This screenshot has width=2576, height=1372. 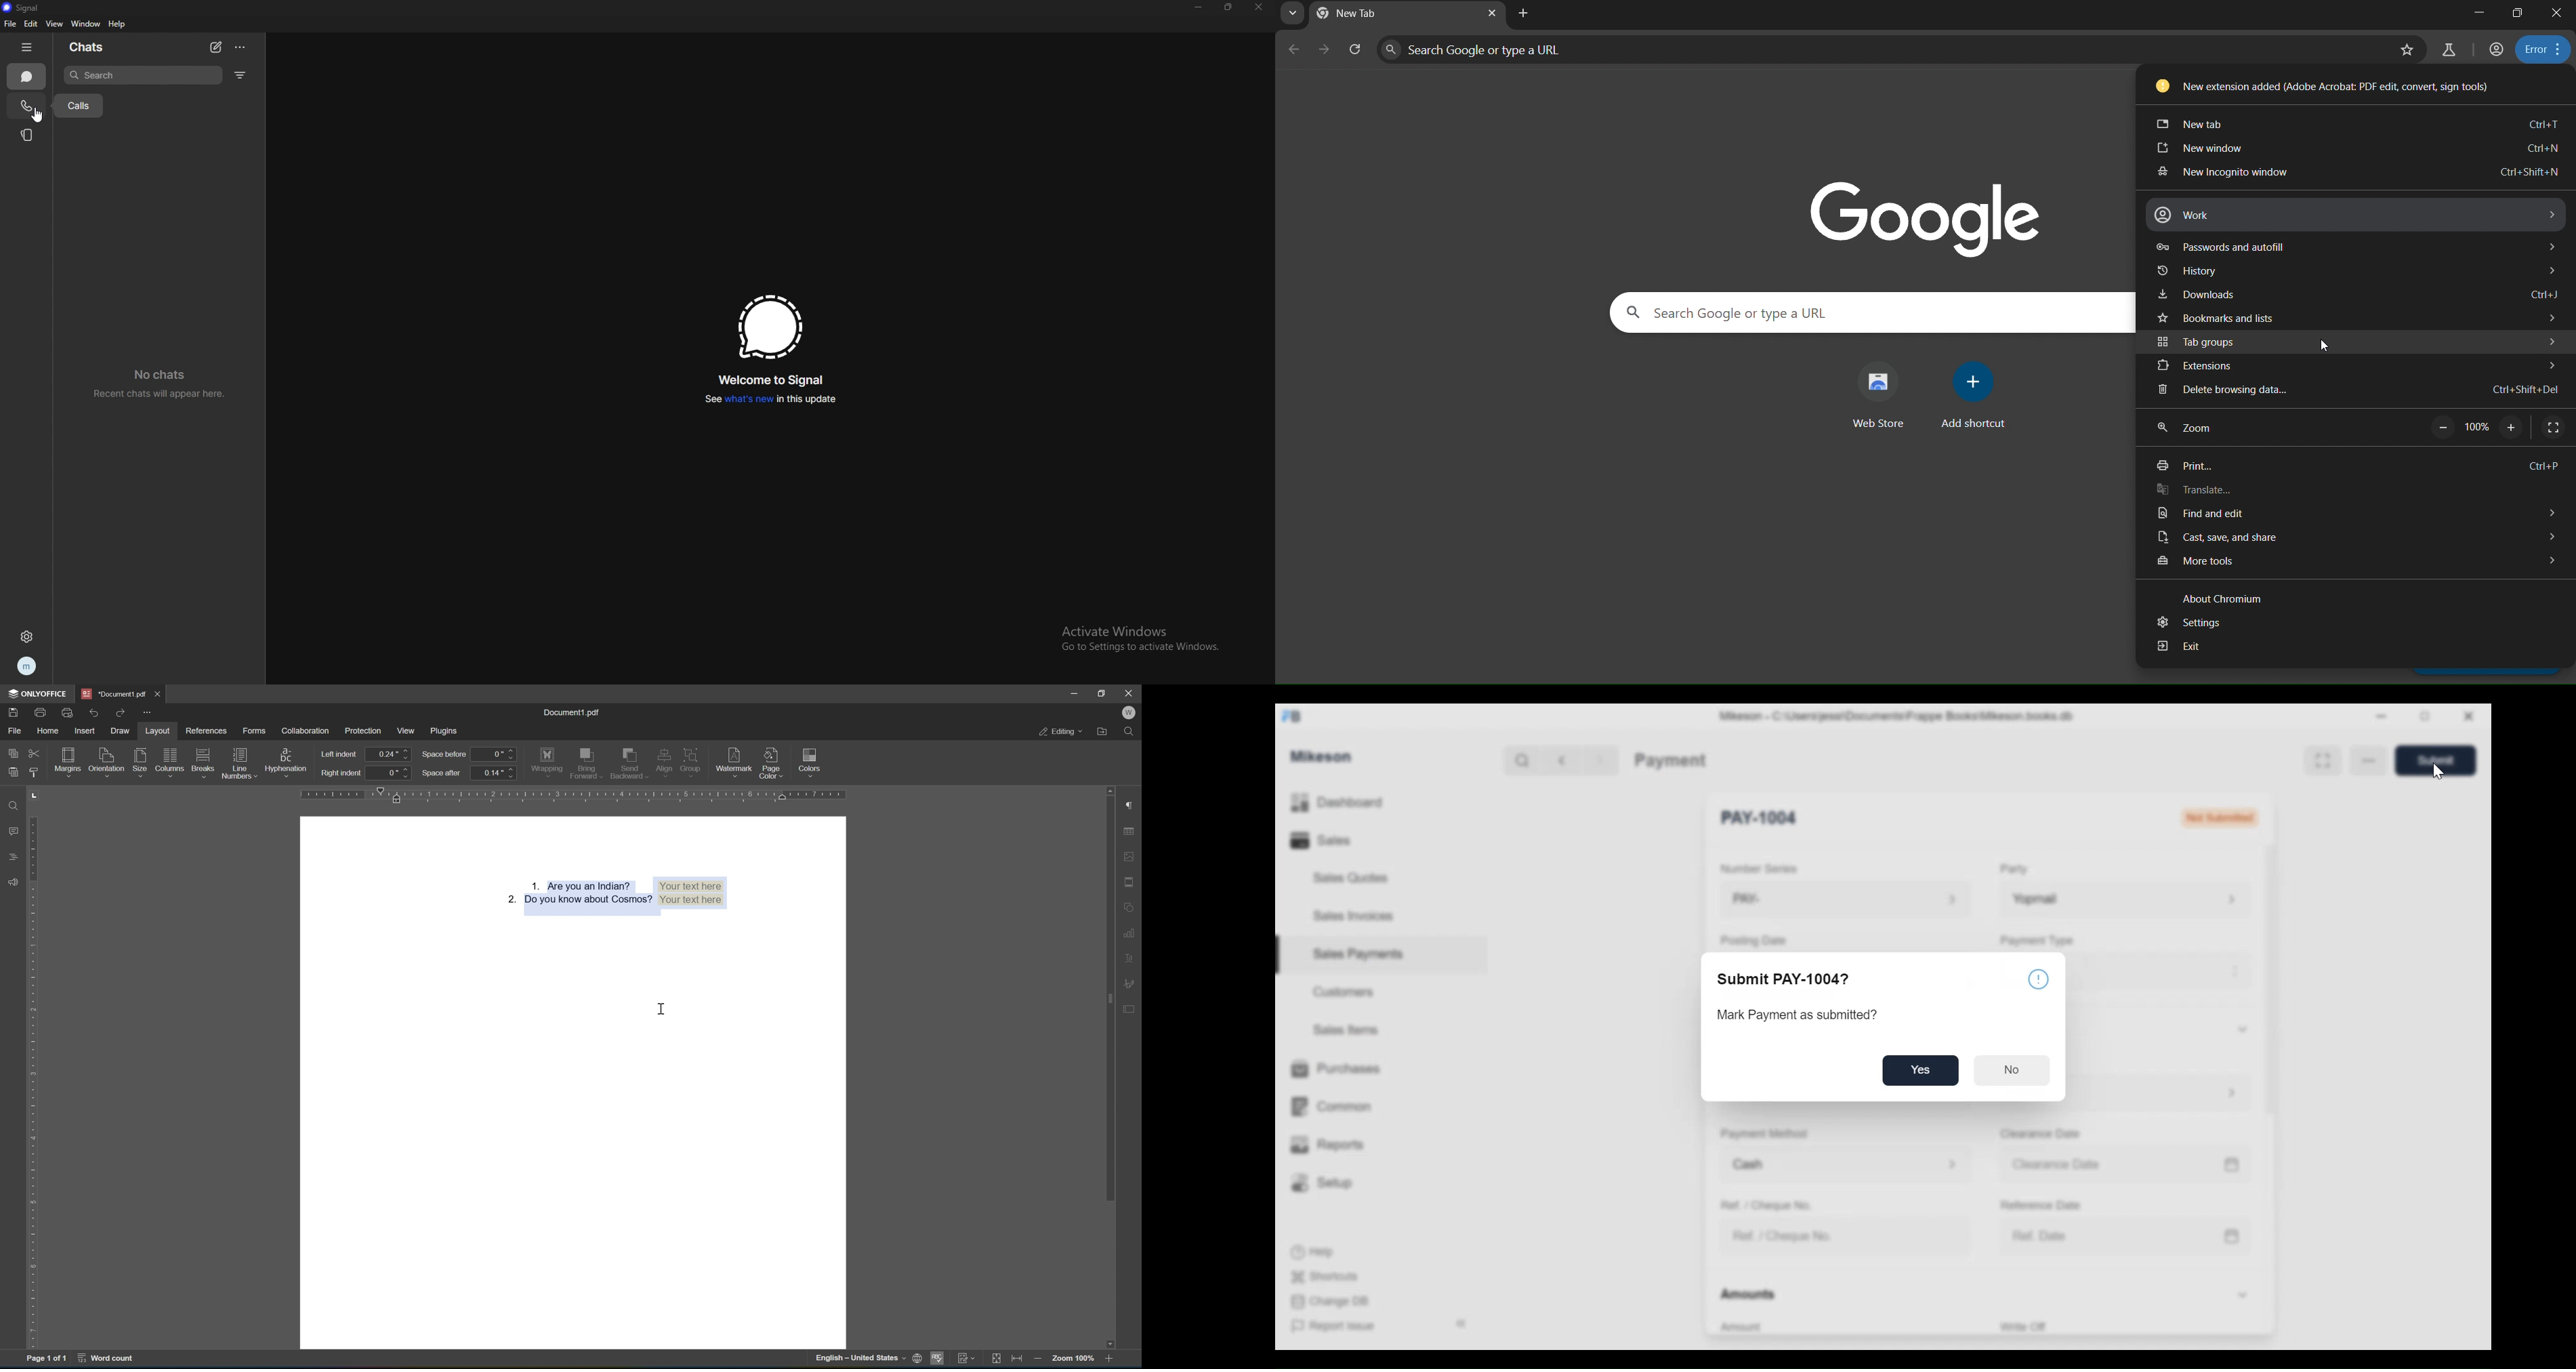 I want to click on Help, so click(x=1322, y=1252).